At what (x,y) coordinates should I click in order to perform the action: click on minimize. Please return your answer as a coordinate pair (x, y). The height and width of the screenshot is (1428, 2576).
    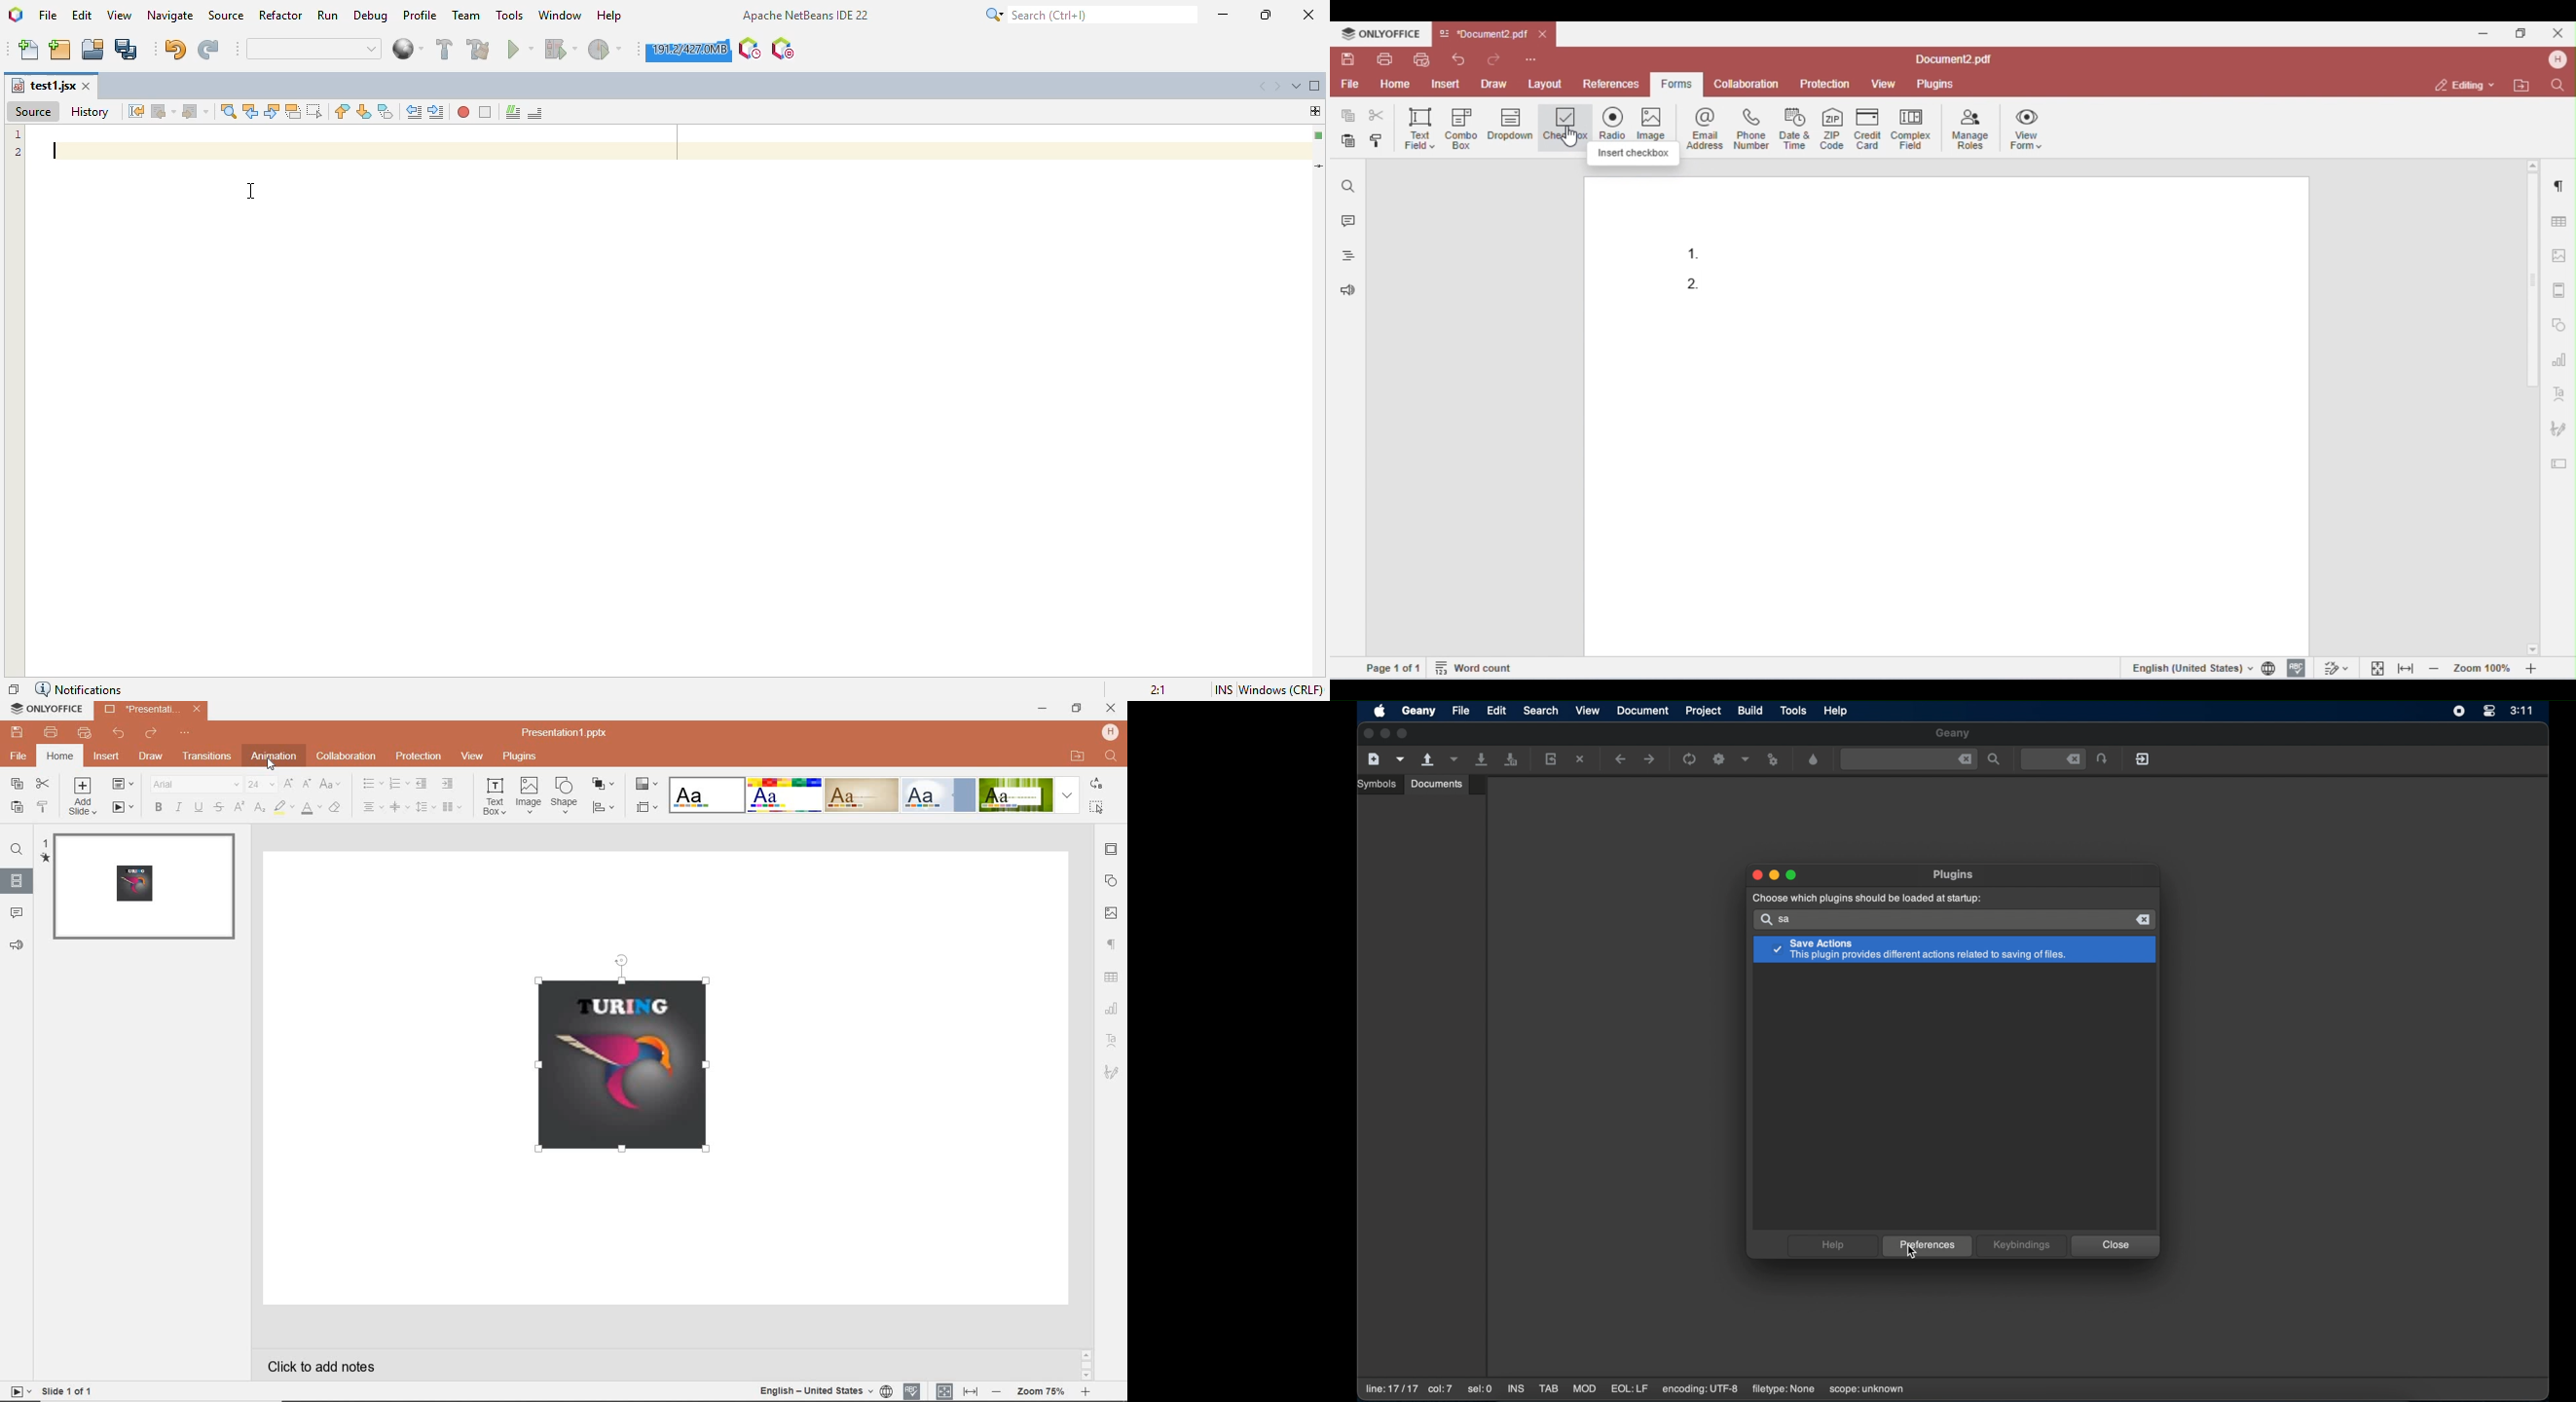
    Looking at the image, I should click on (1044, 709).